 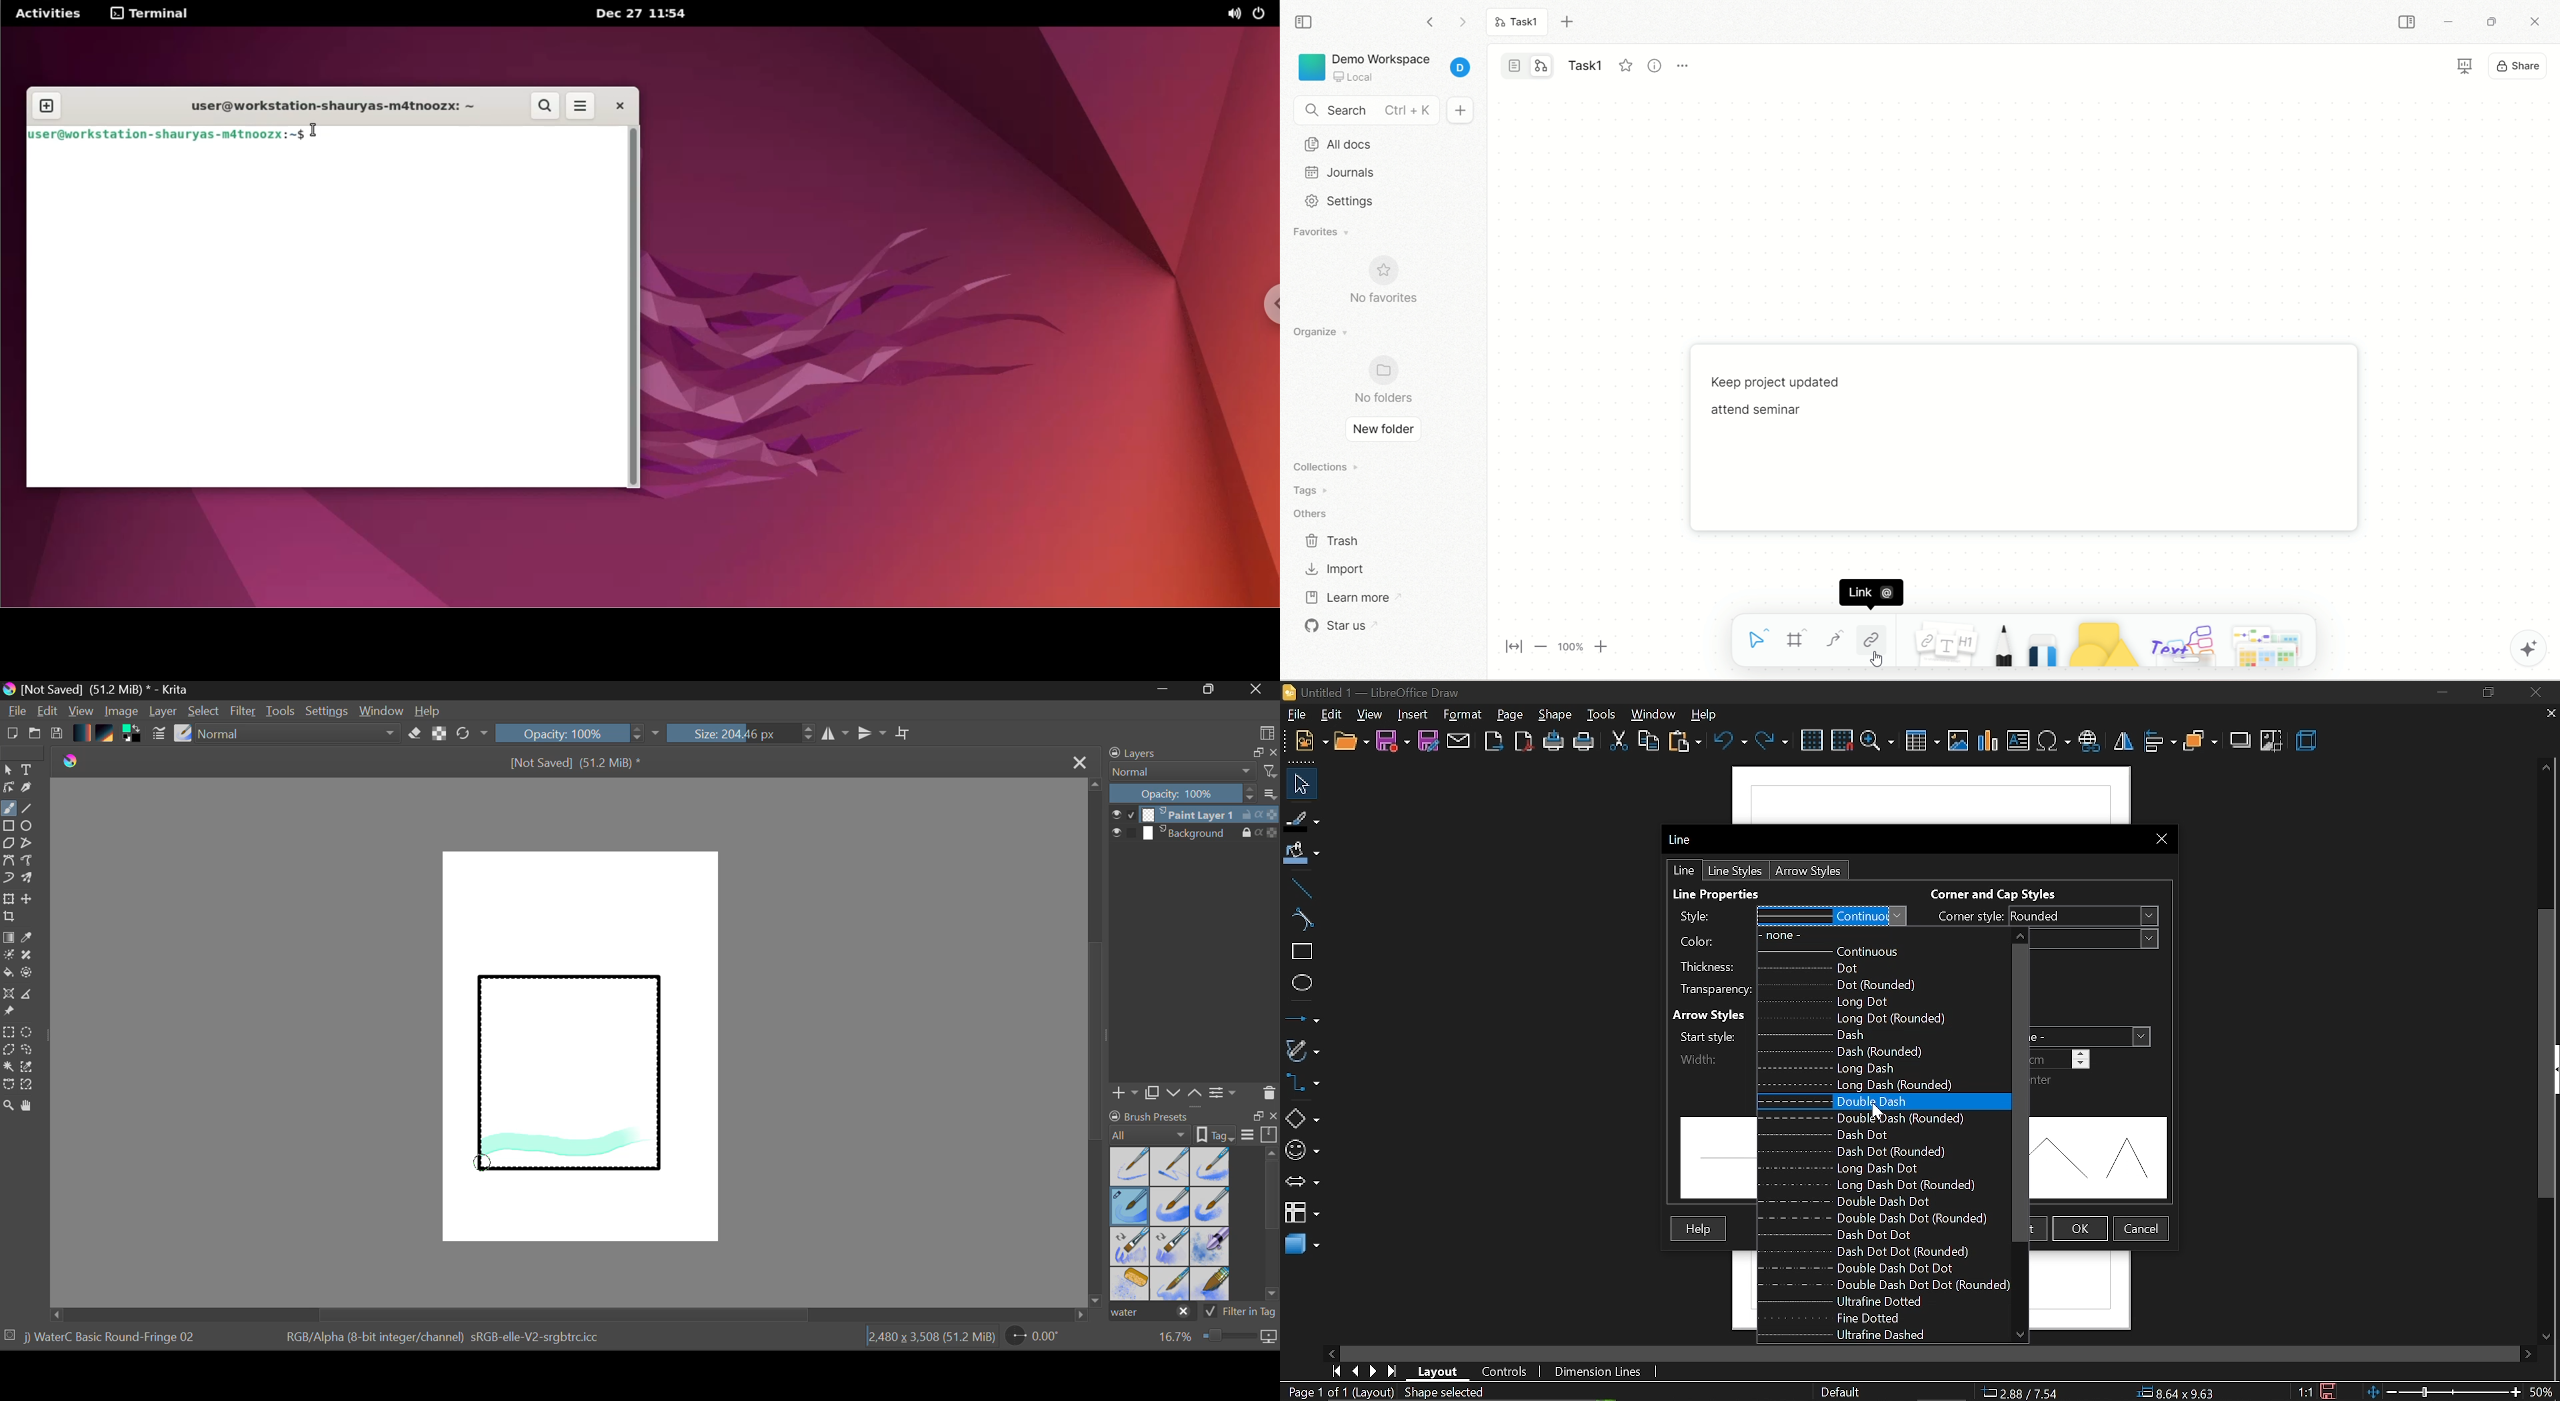 What do you see at coordinates (1215, 1338) in the screenshot?
I see `Zoom` at bounding box center [1215, 1338].